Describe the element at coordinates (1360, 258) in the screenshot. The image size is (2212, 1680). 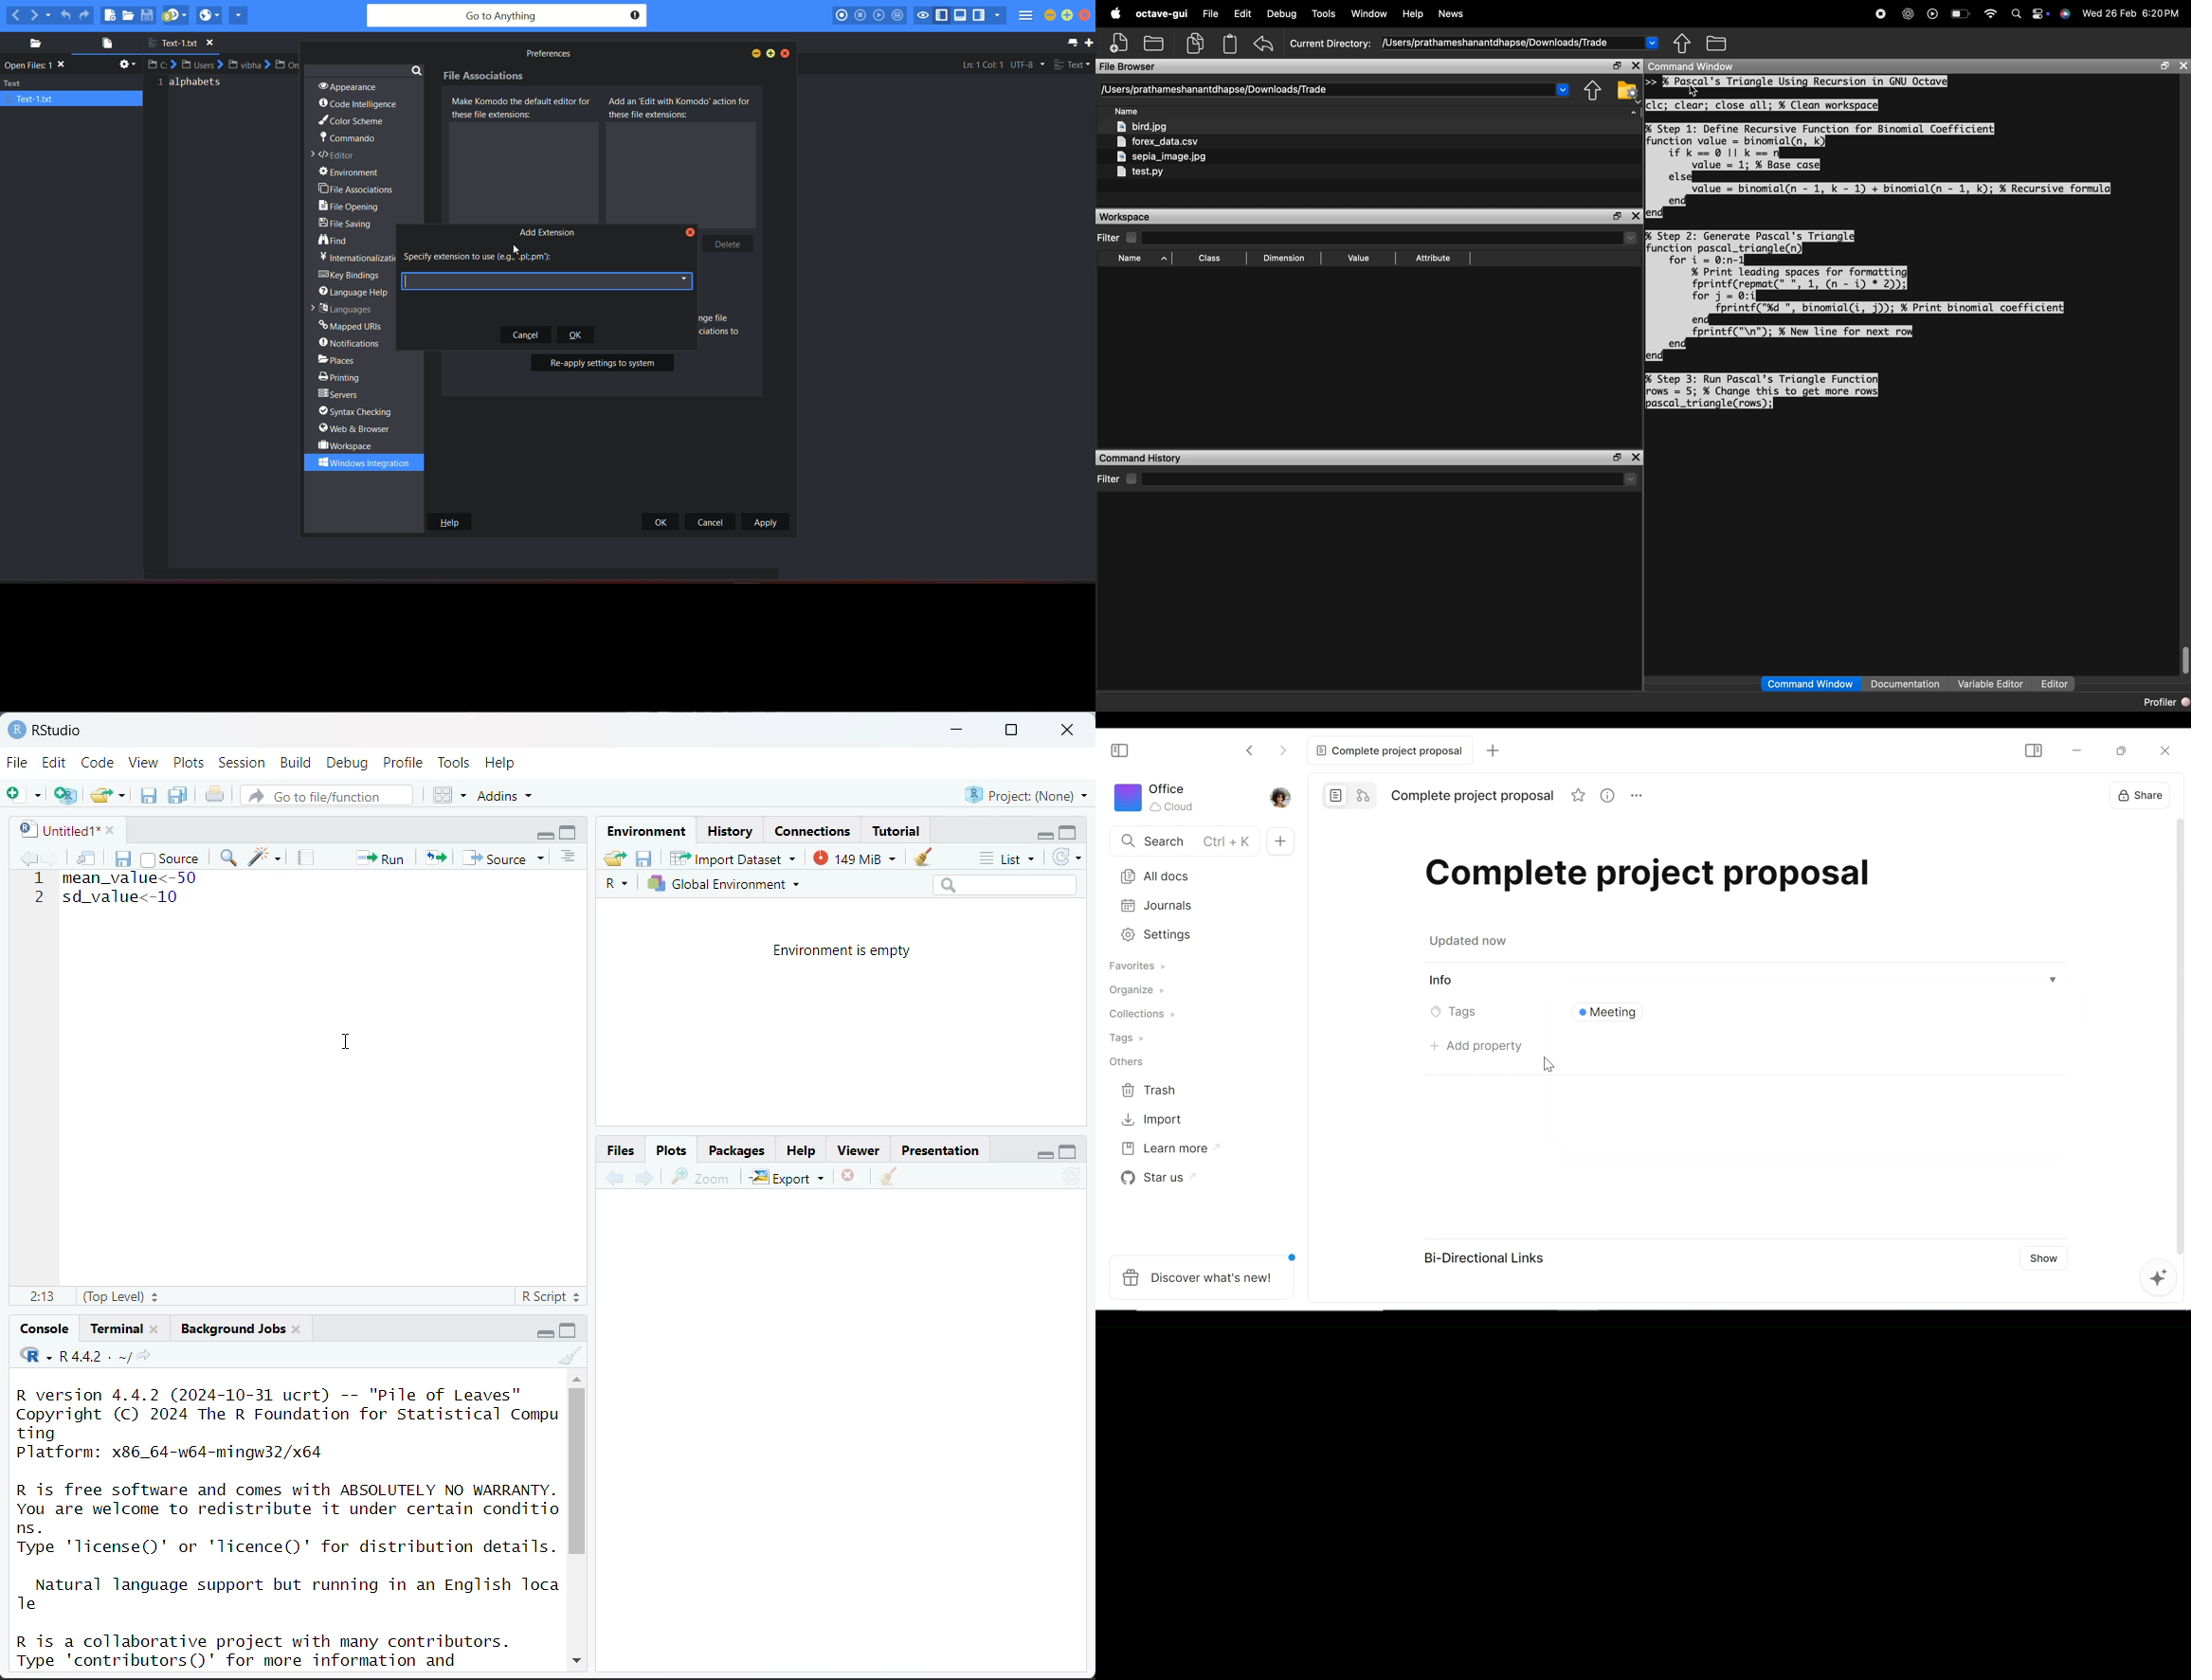
I see `Value` at that location.